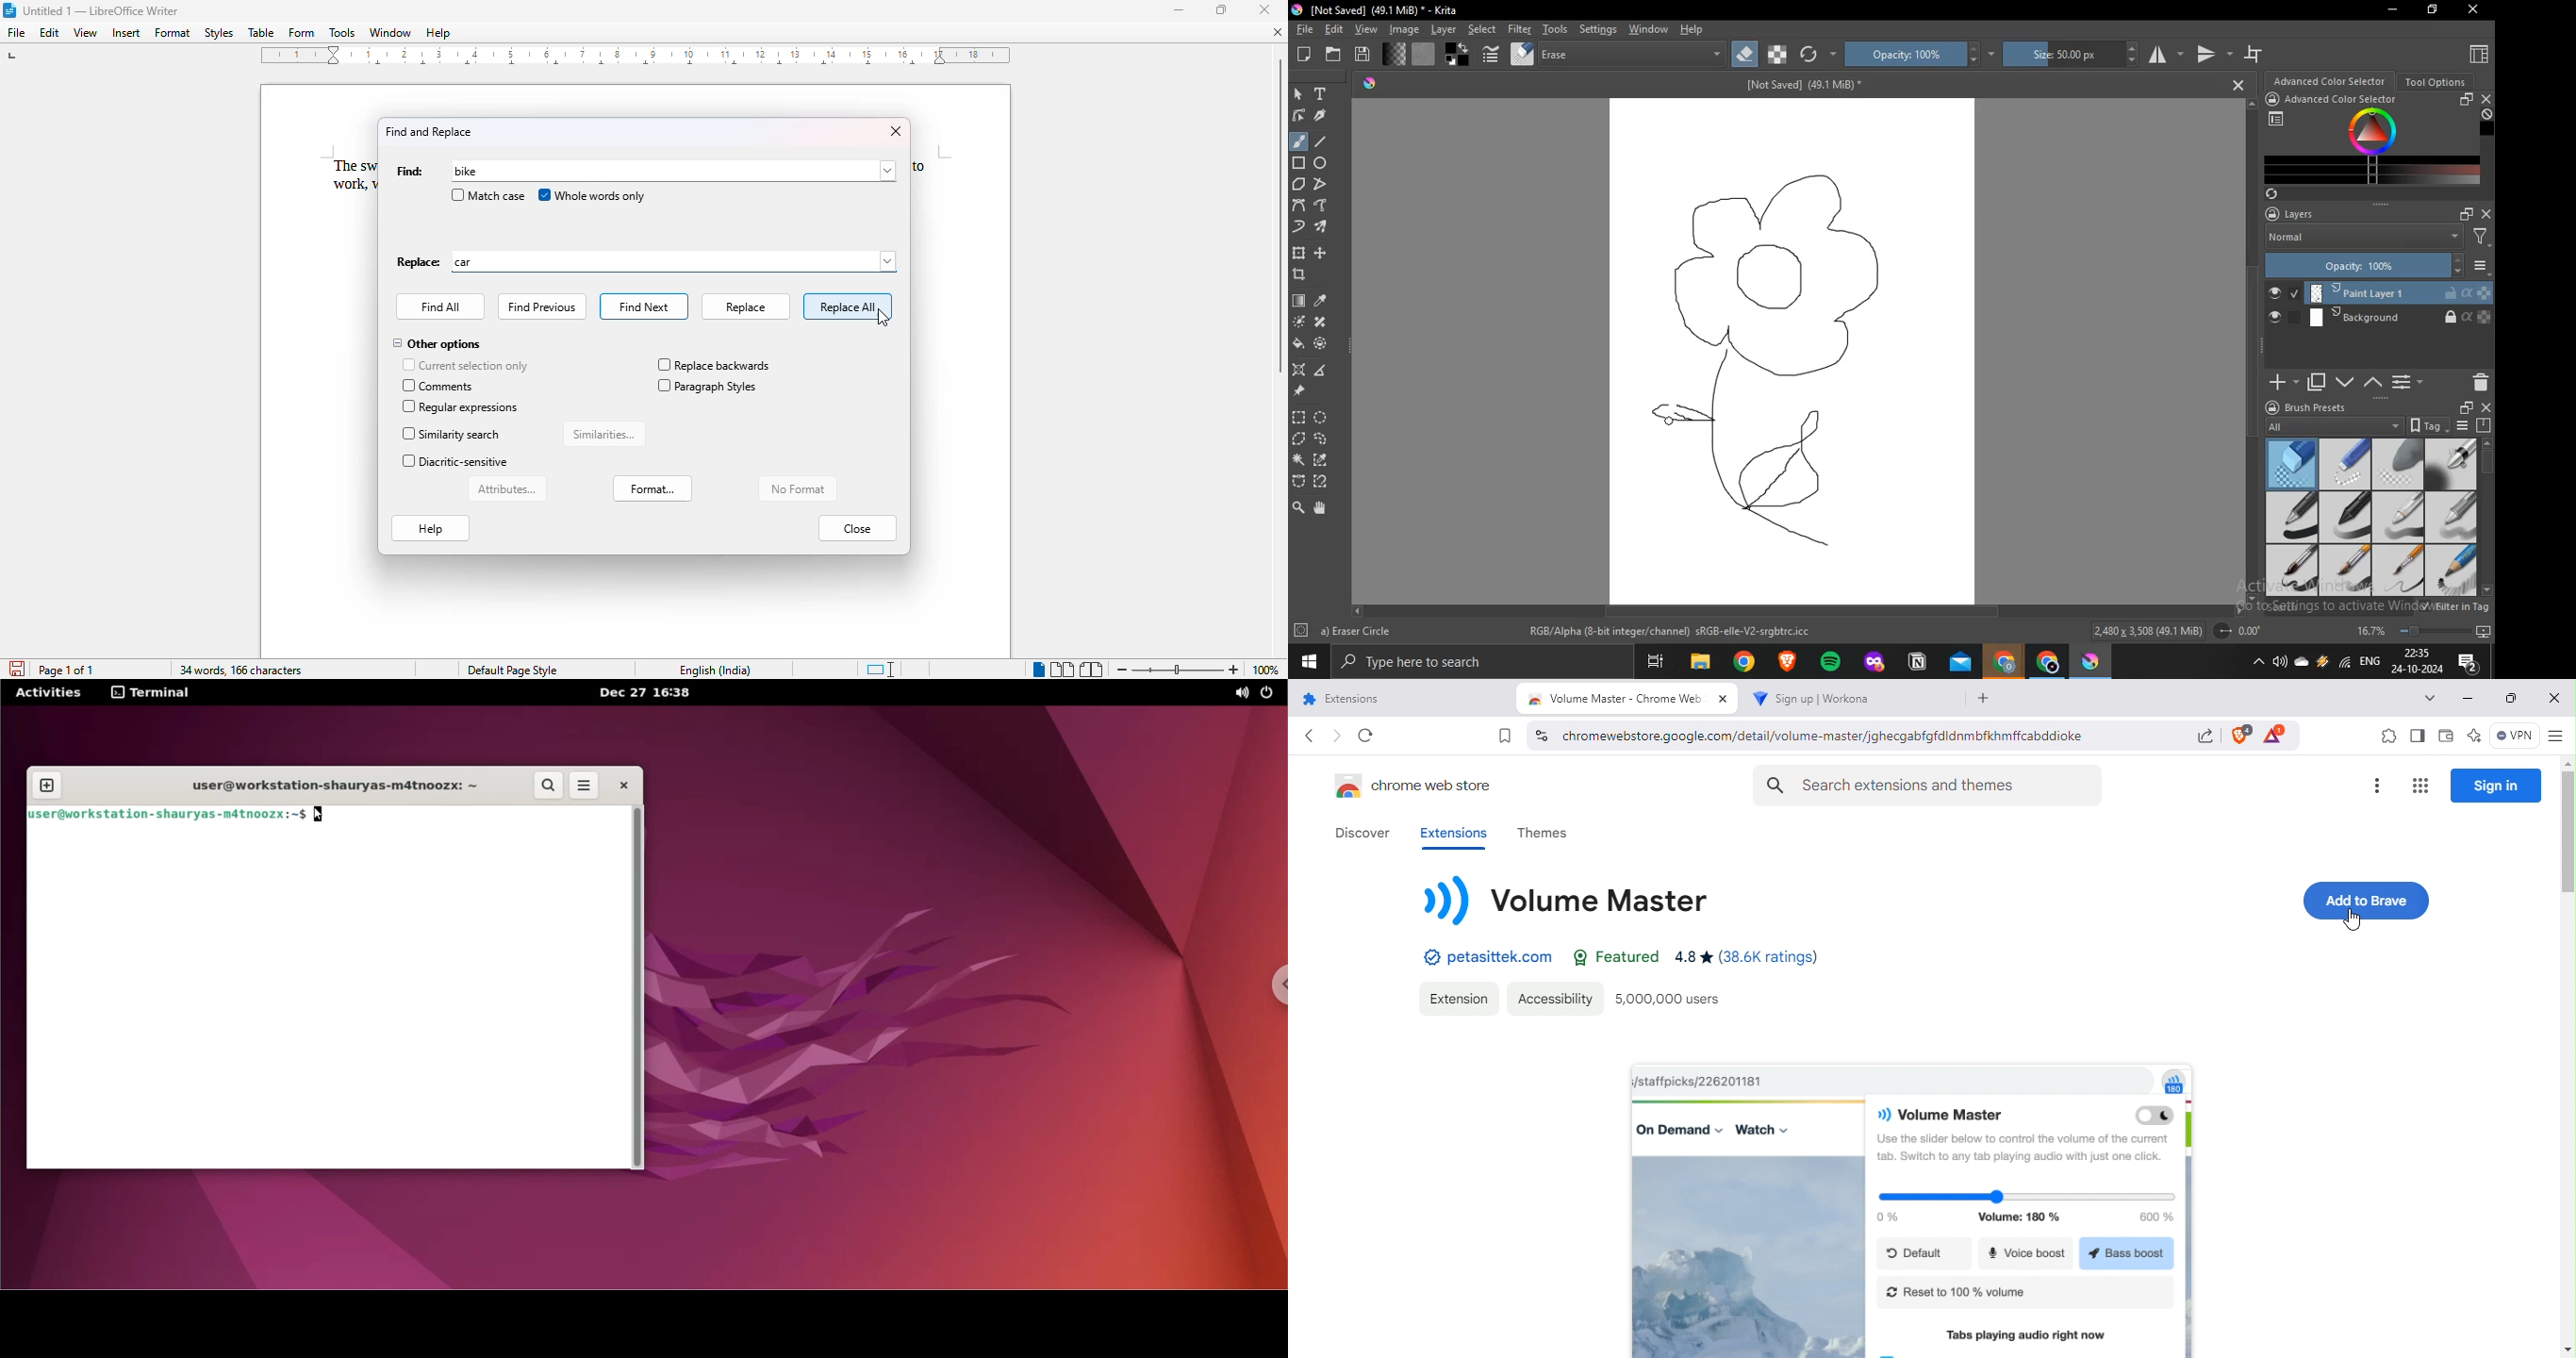 The width and height of the screenshot is (2576, 1372). I want to click on Down, so click(2488, 590).